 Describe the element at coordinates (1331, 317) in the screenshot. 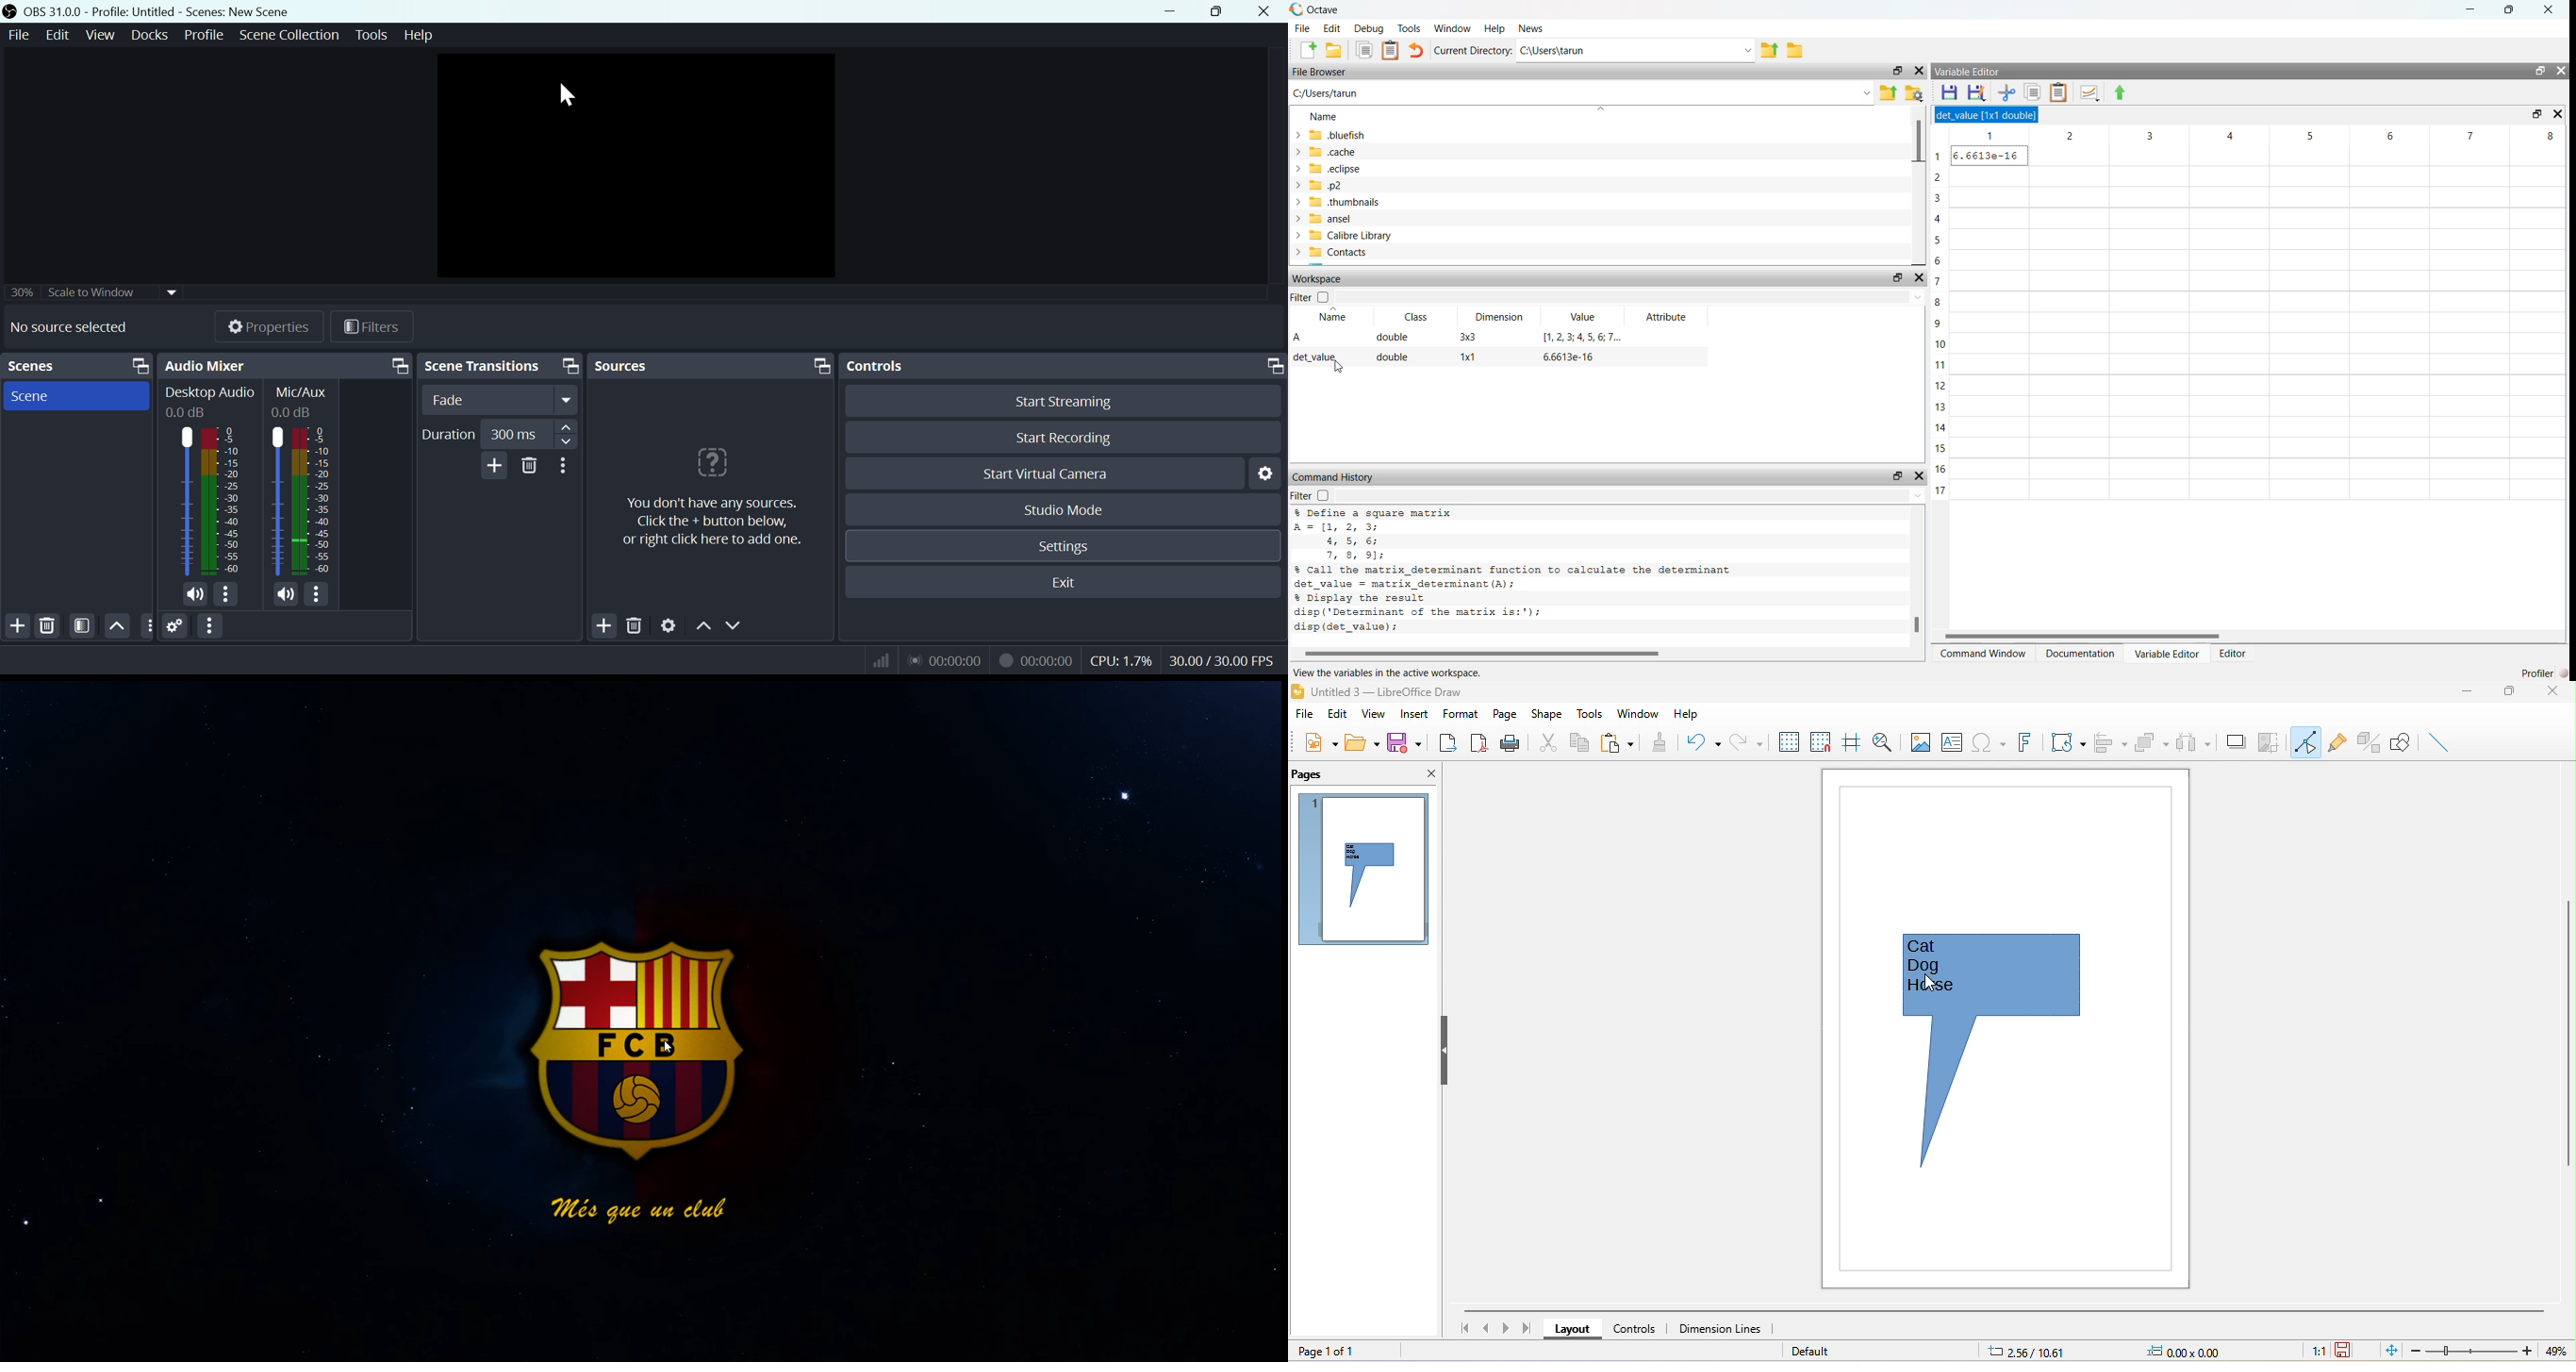

I see `name` at that location.